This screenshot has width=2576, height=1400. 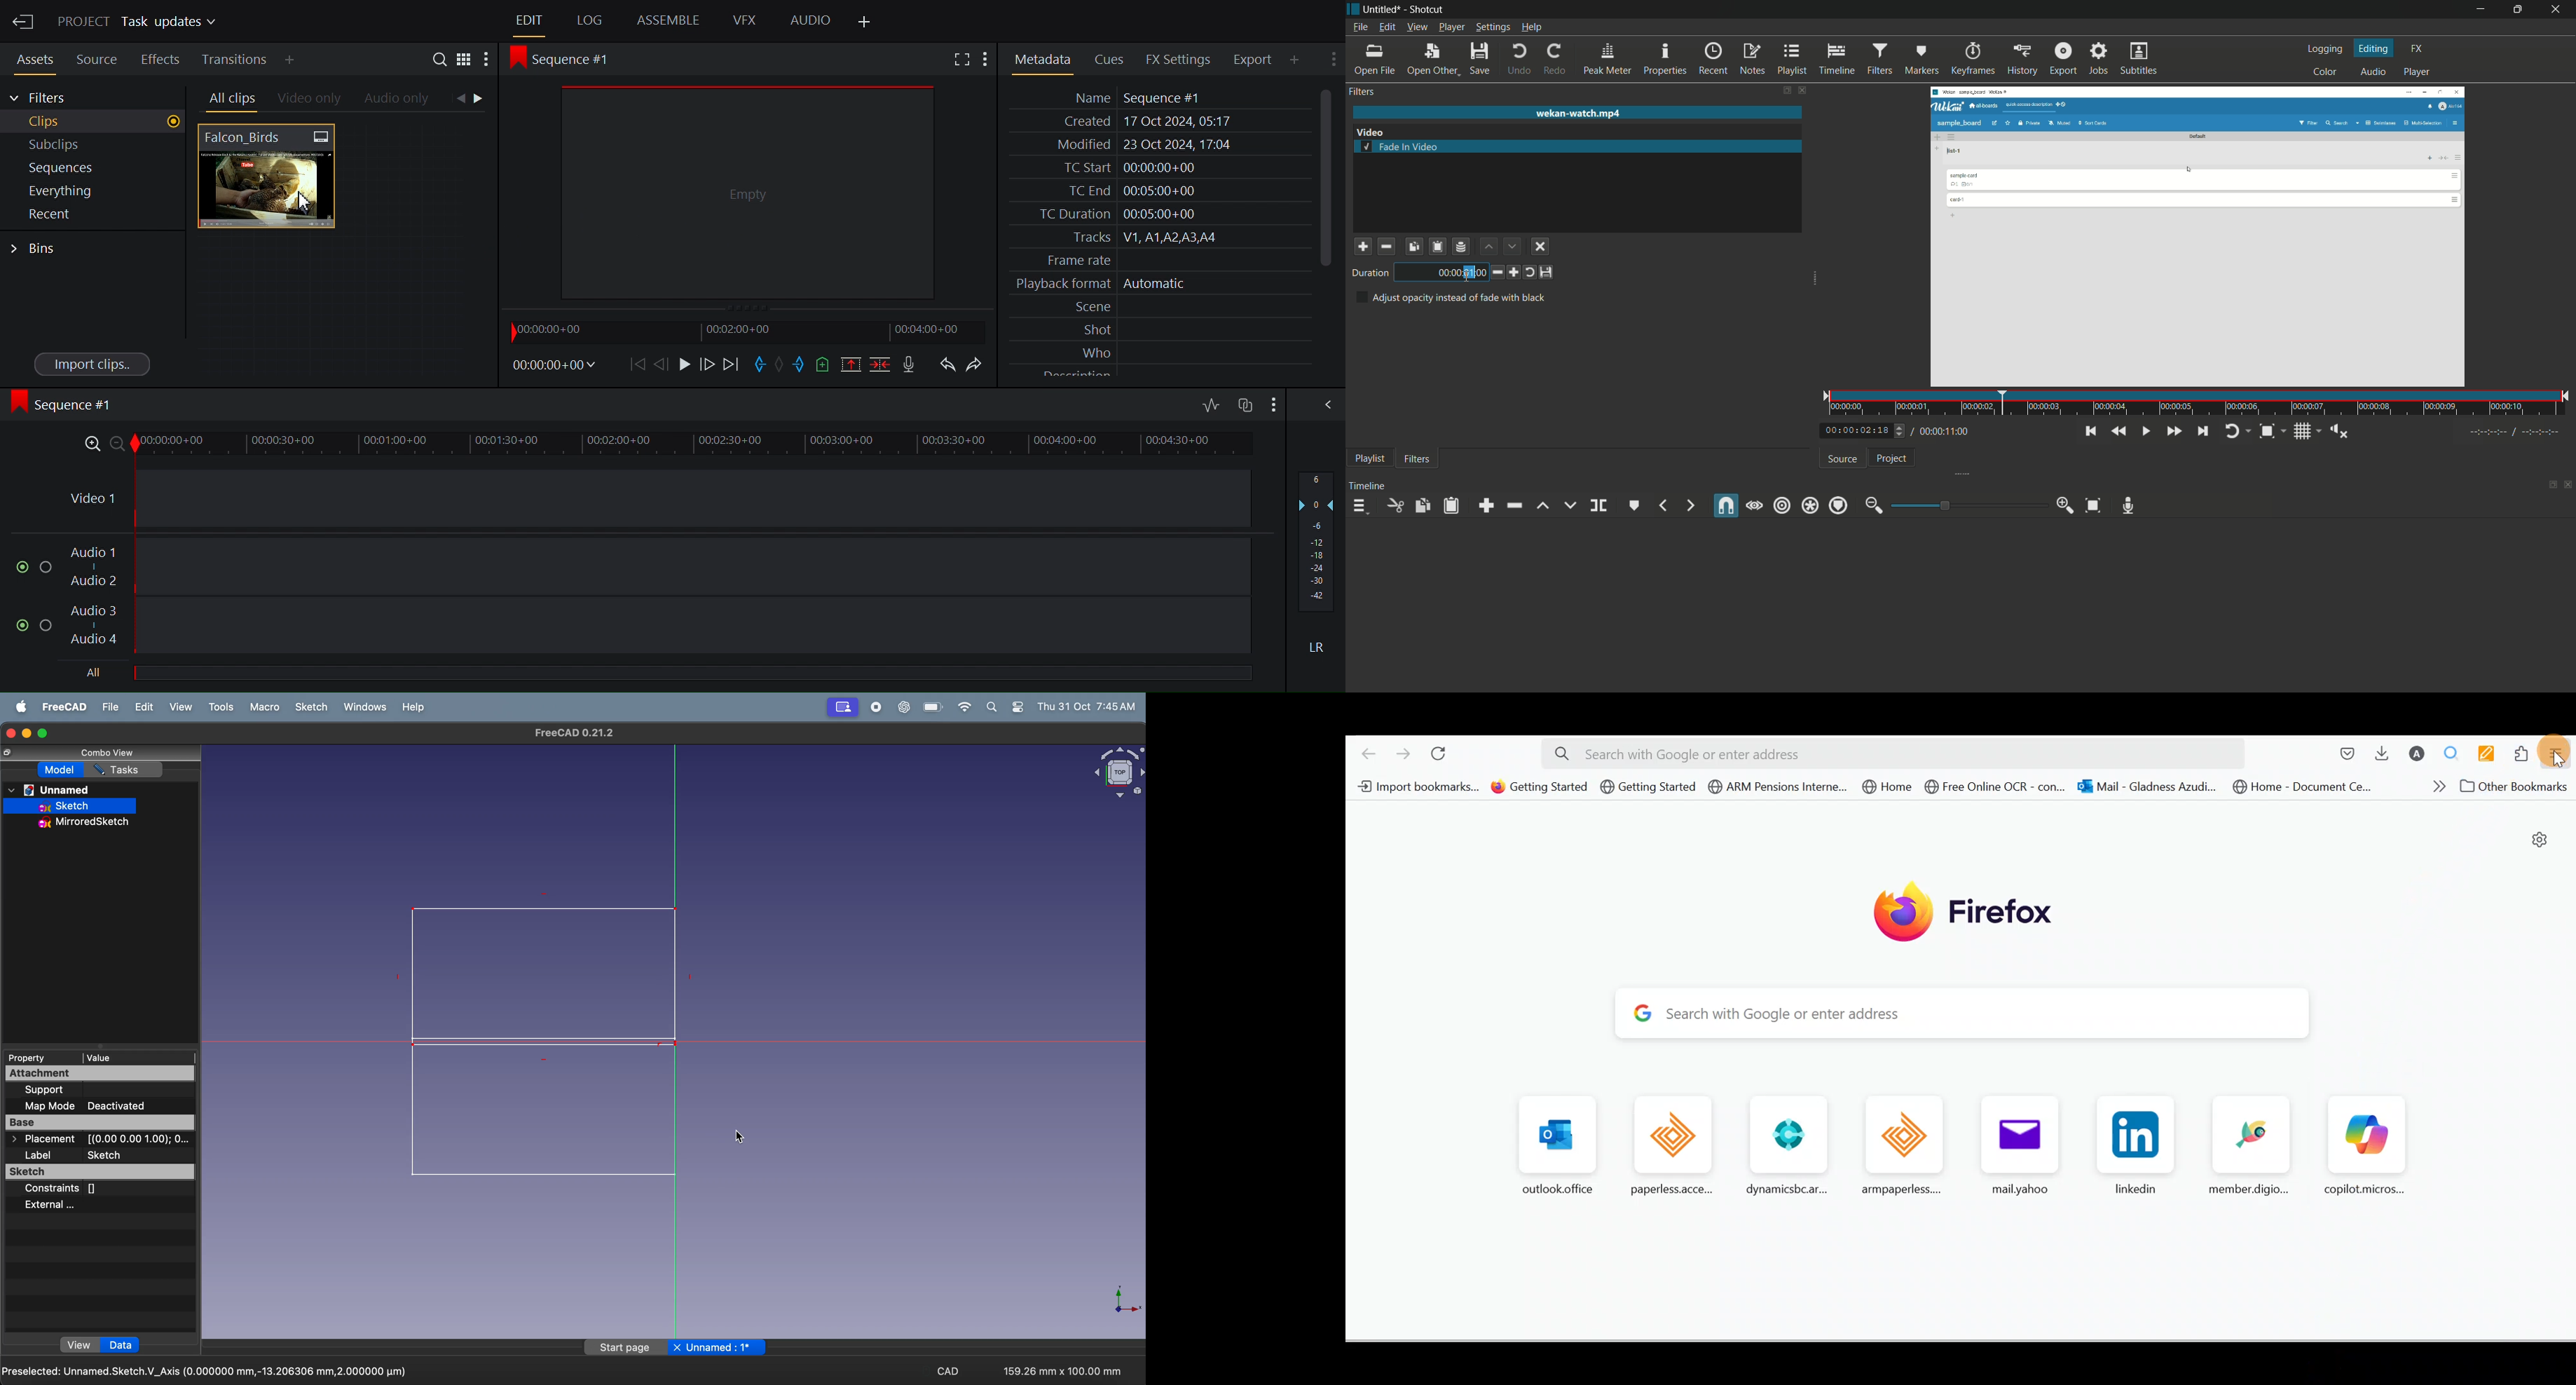 I want to click on Audio, so click(x=811, y=21).